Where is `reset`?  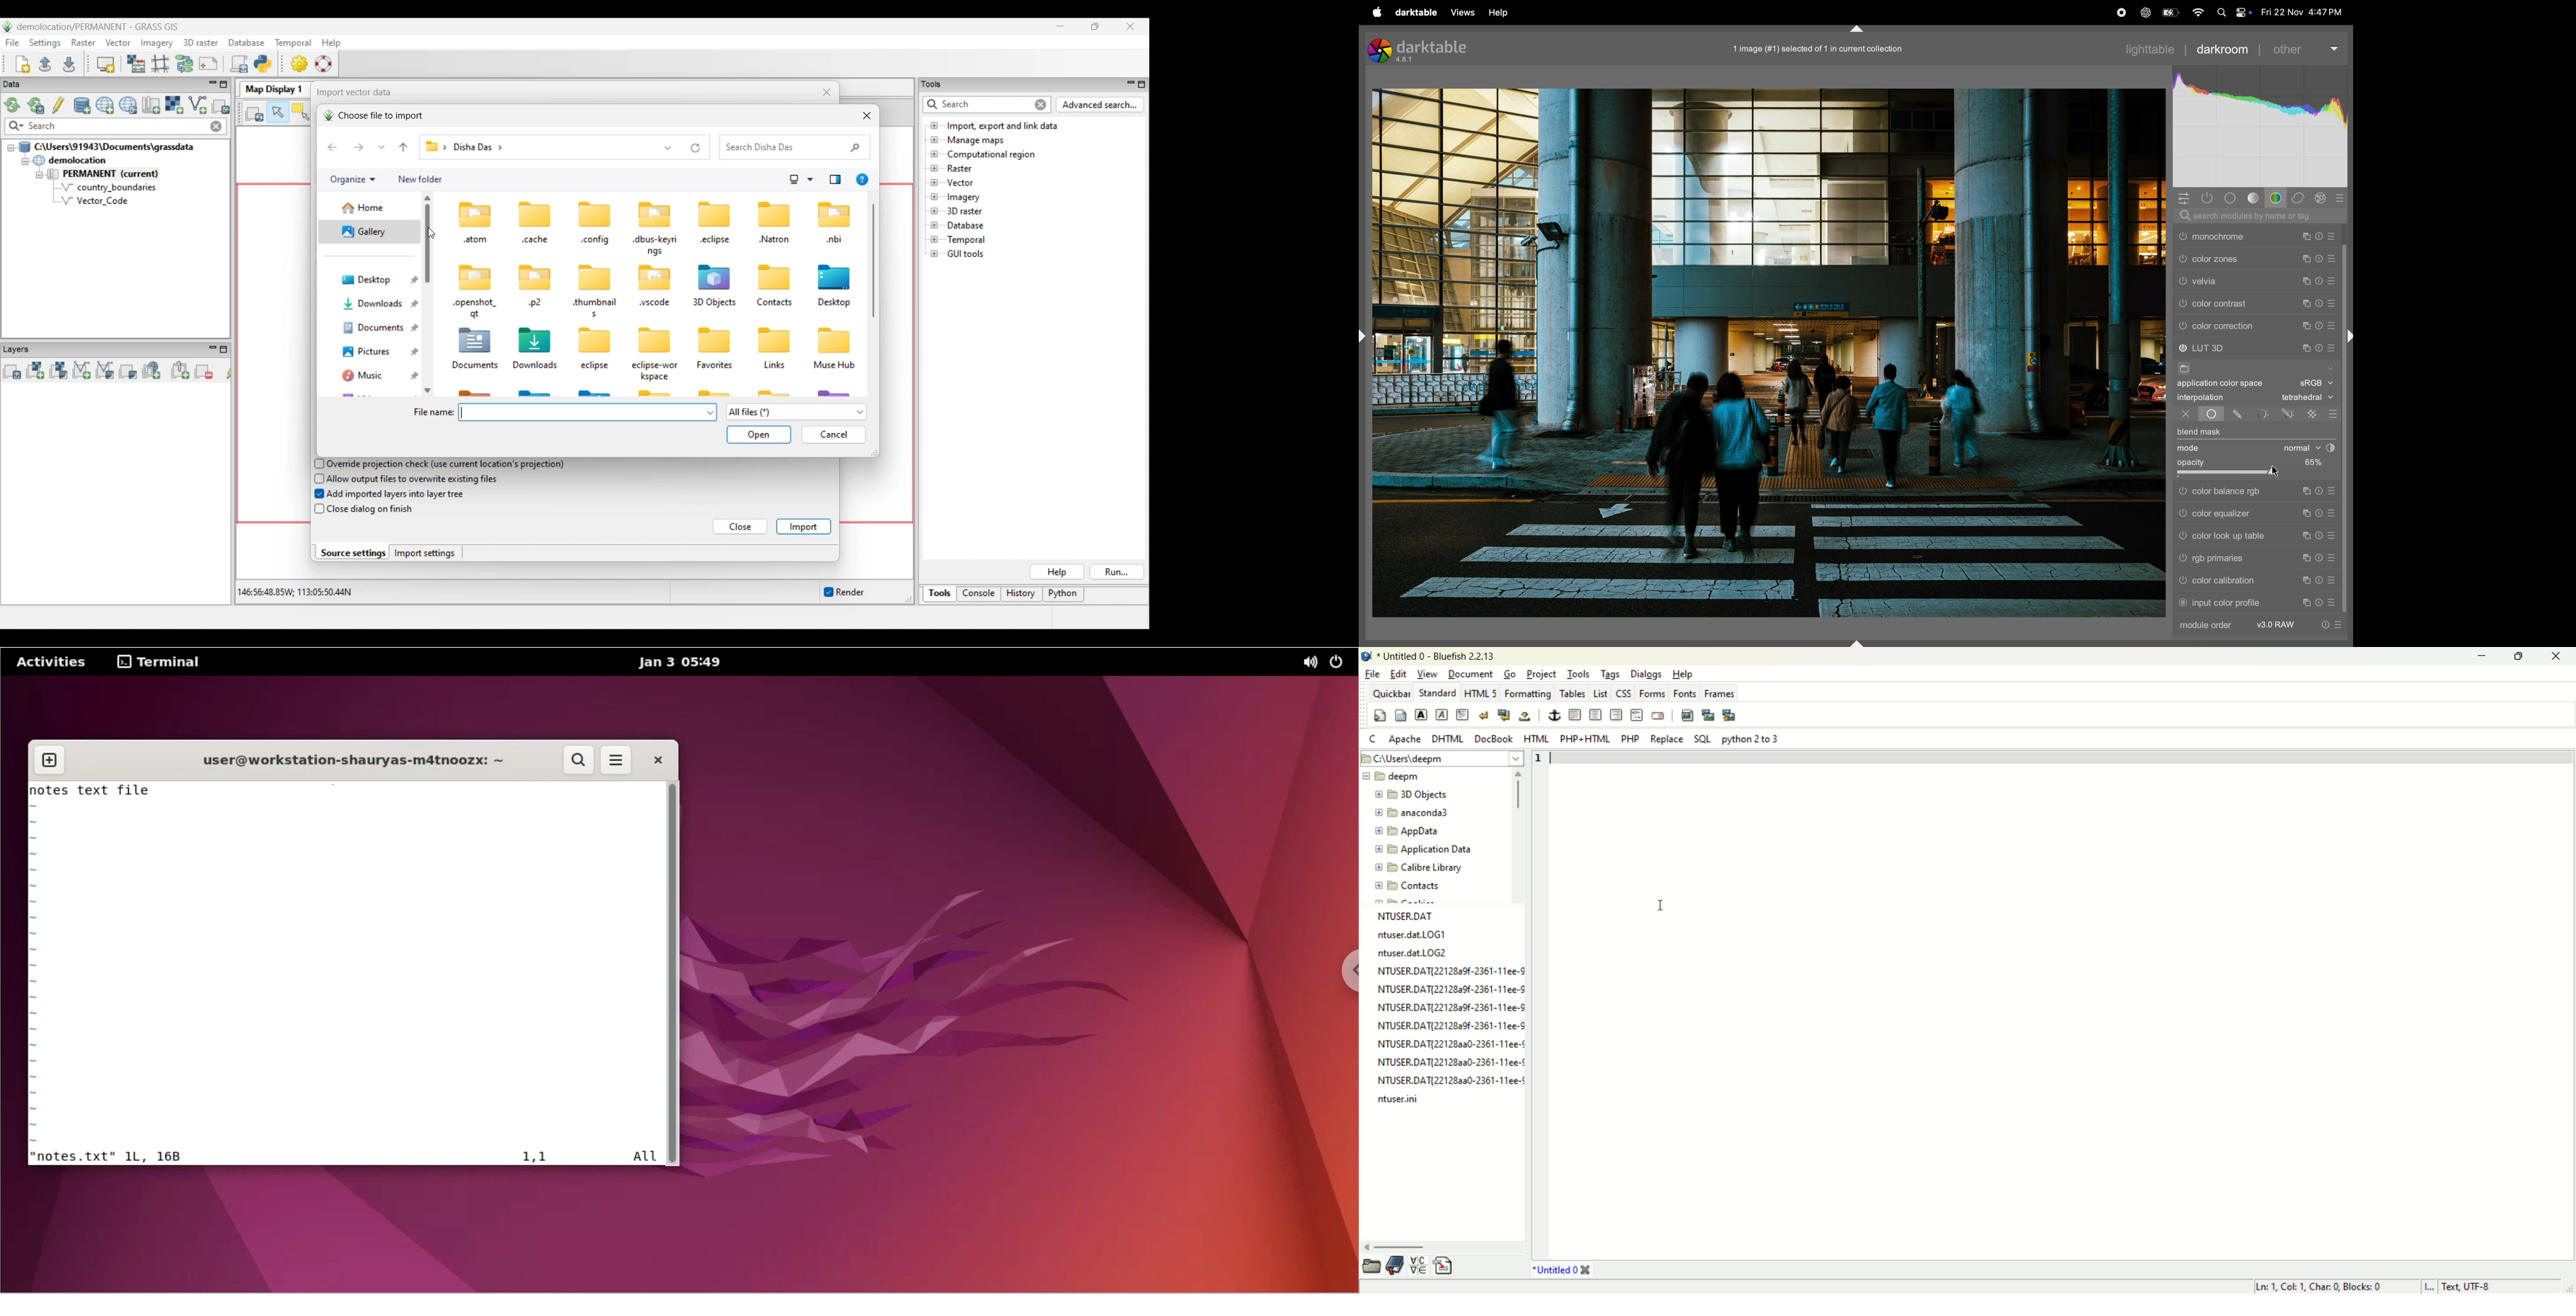
reset is located at coordinates (2320, 535).